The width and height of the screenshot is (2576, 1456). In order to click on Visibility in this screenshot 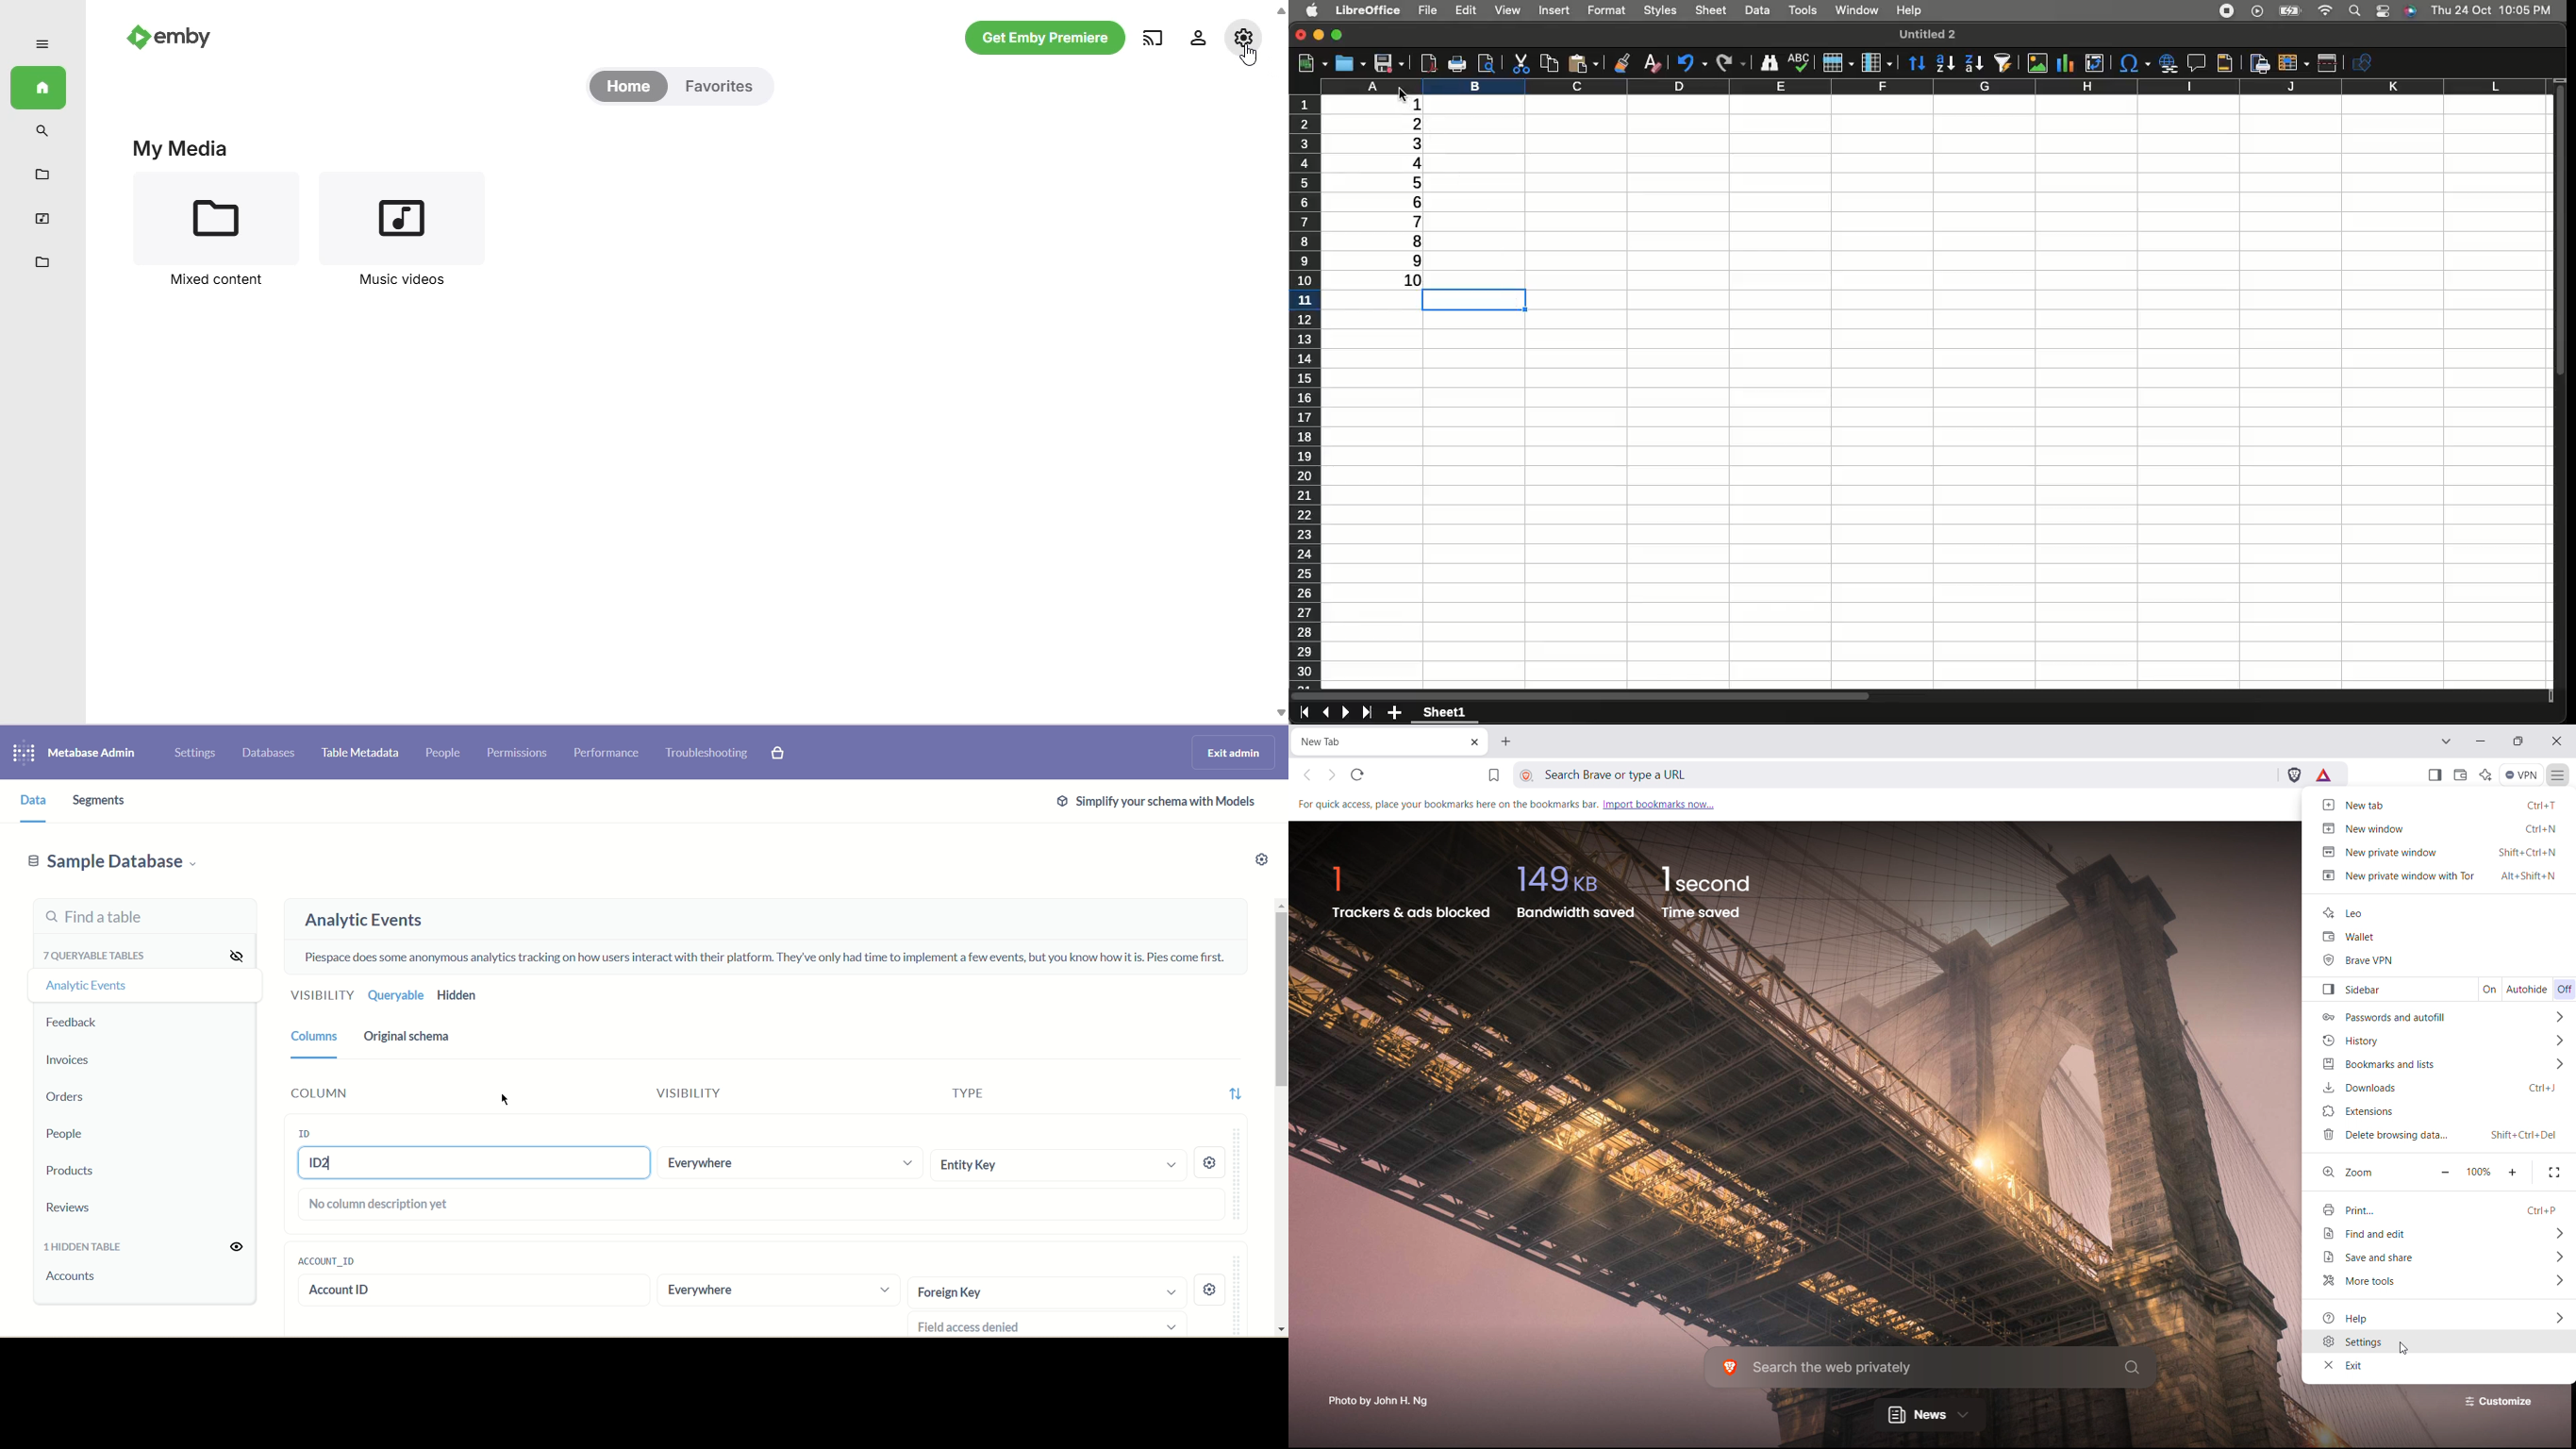, I will do `click(316, 997)`.